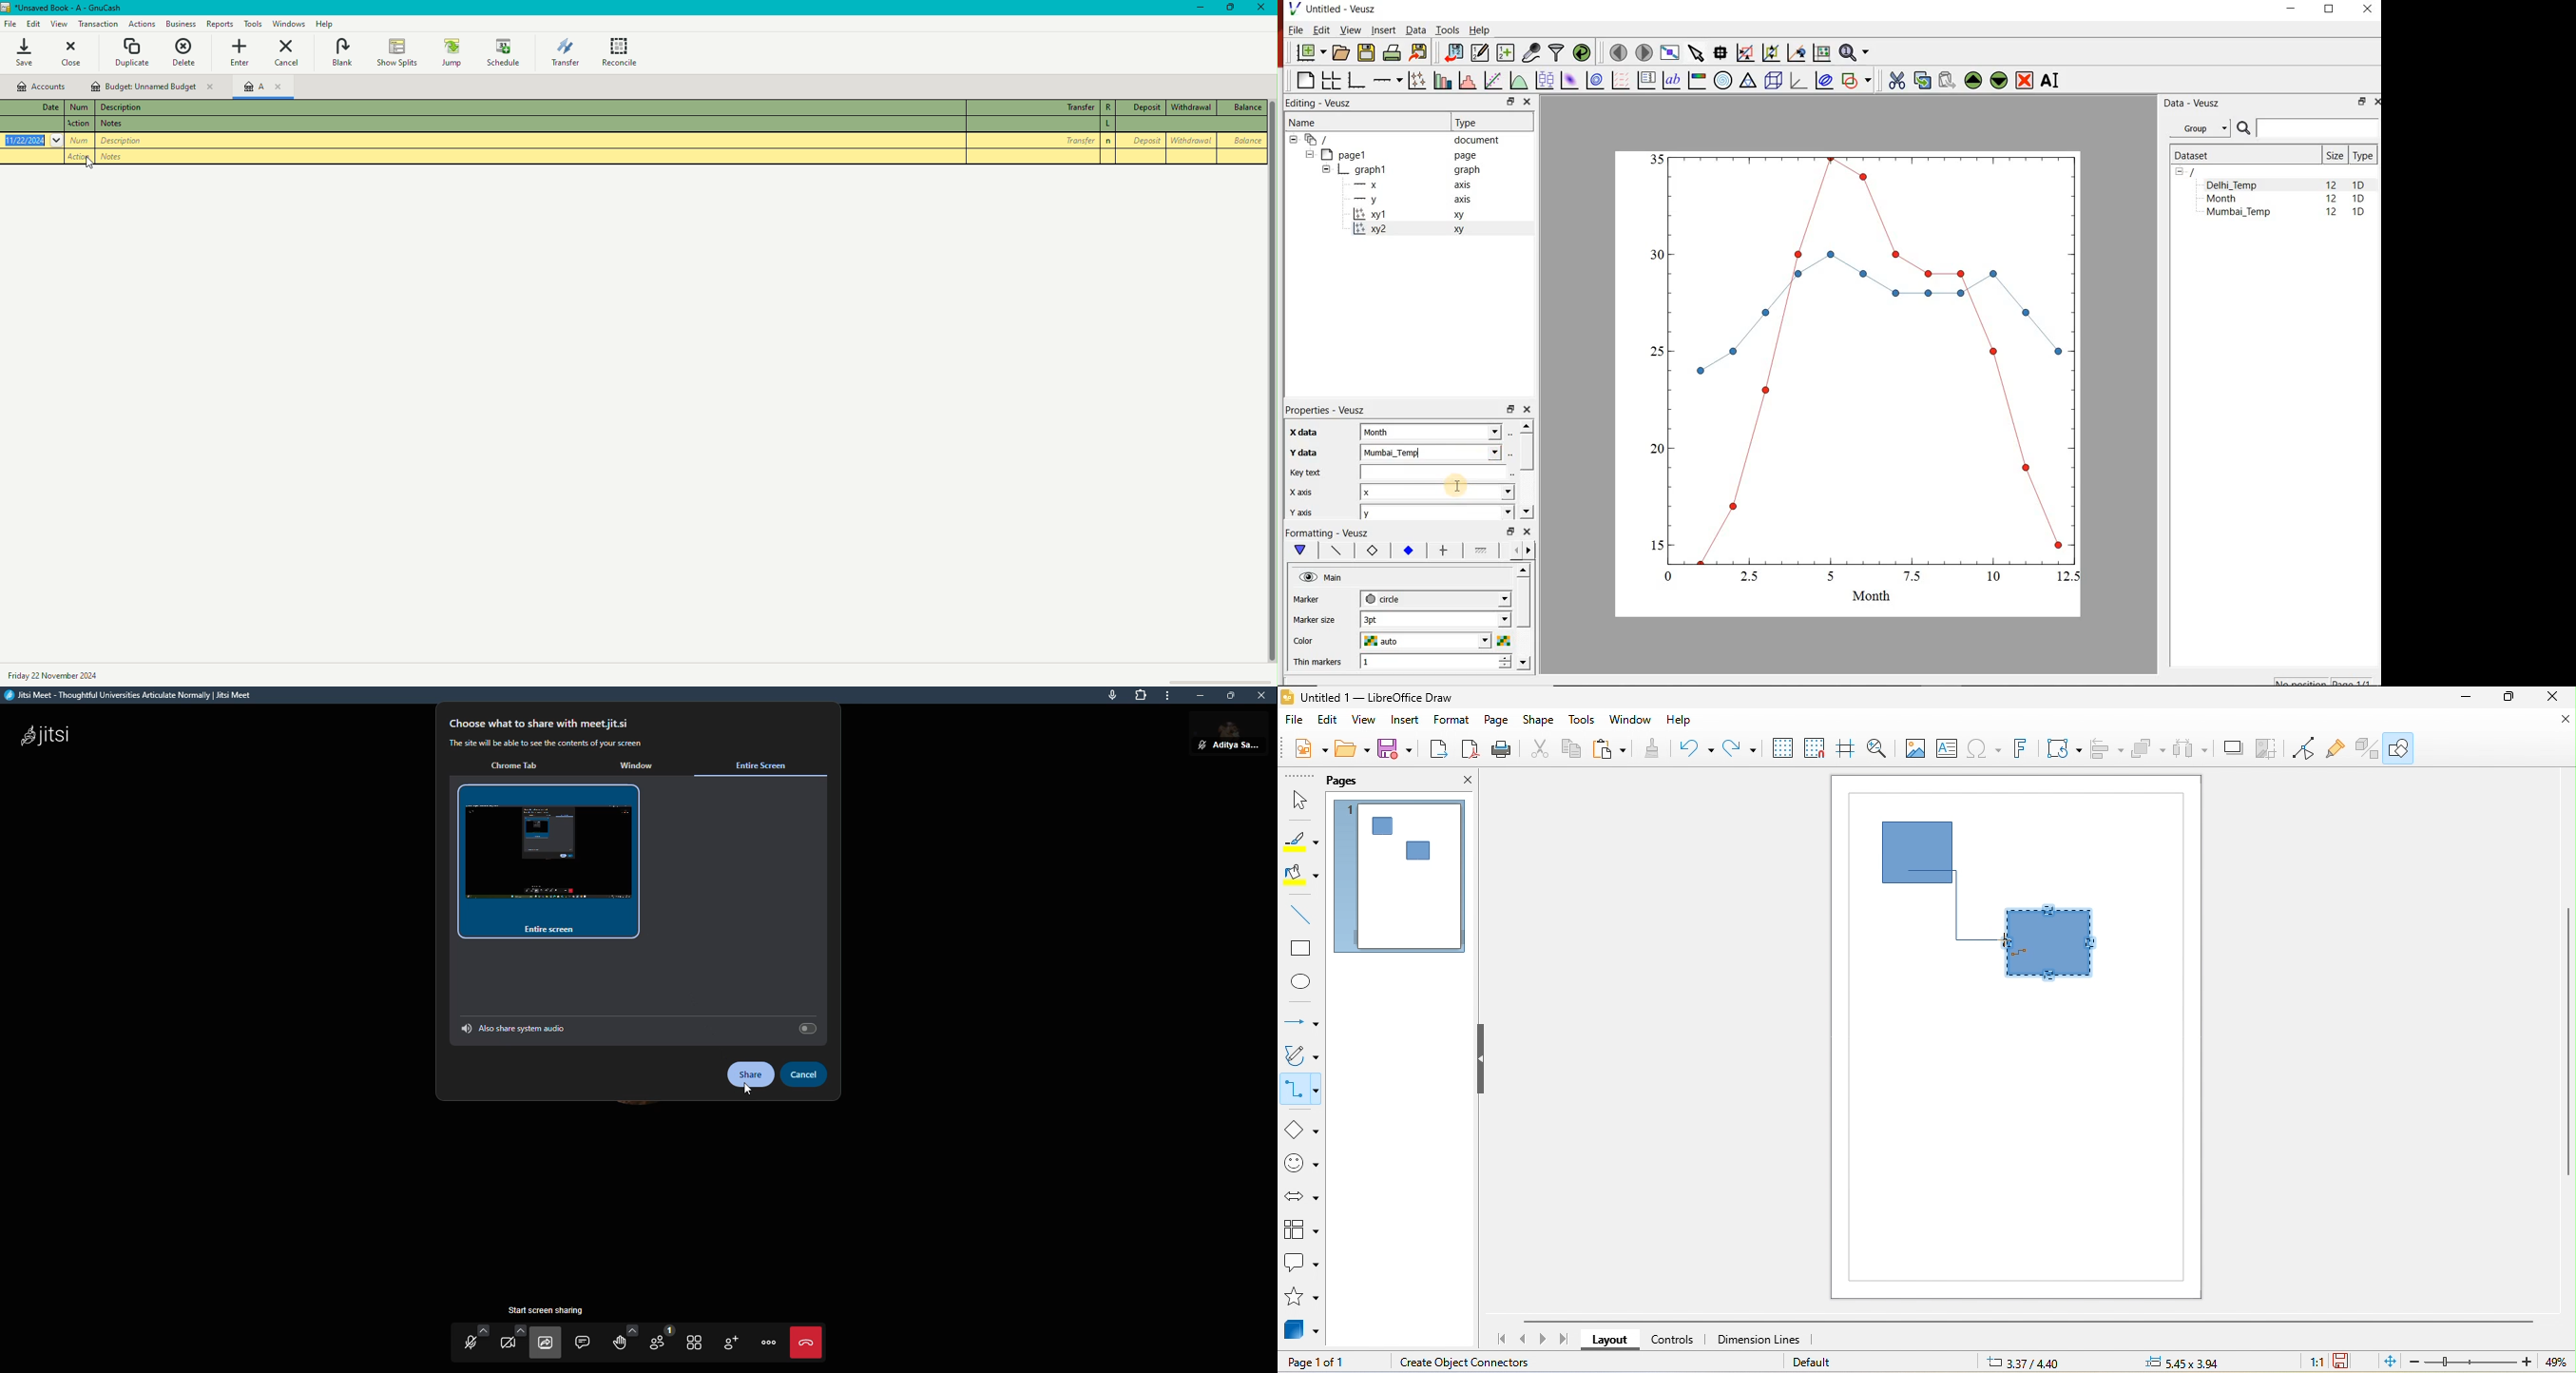 This screenshot has width=2576, height=1400. I want to click on Schedule, so click(507, 53).